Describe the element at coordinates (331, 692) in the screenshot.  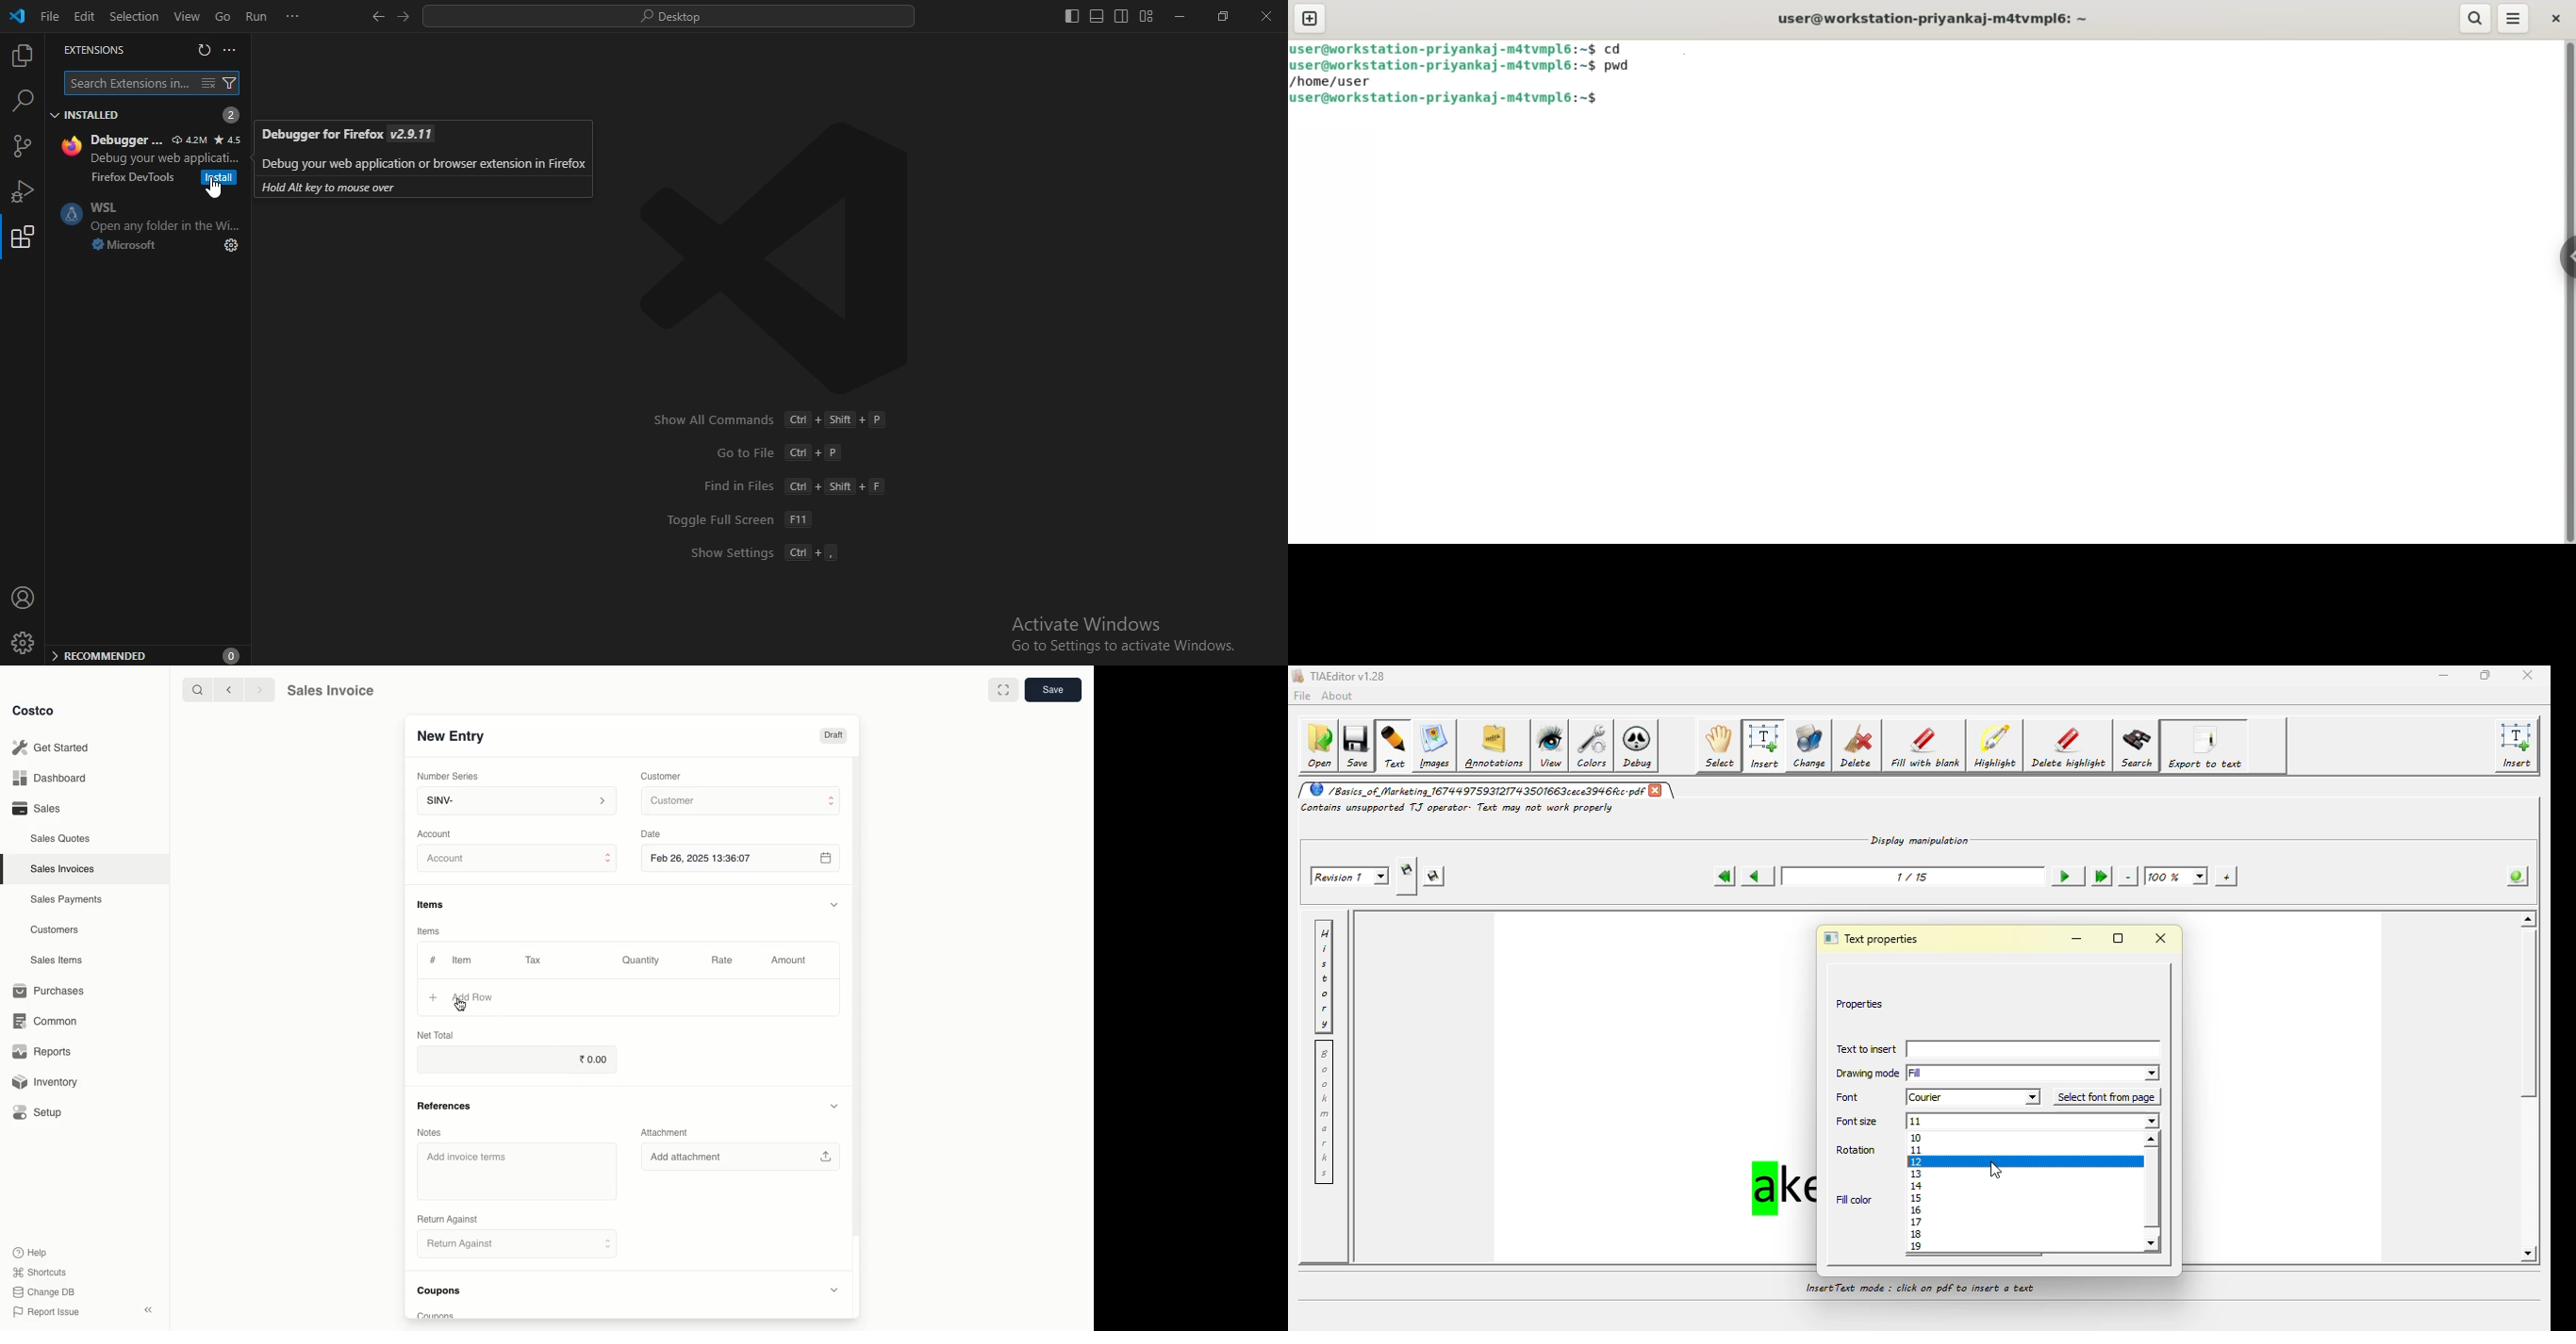
I see `Sales Invoice` at that location.